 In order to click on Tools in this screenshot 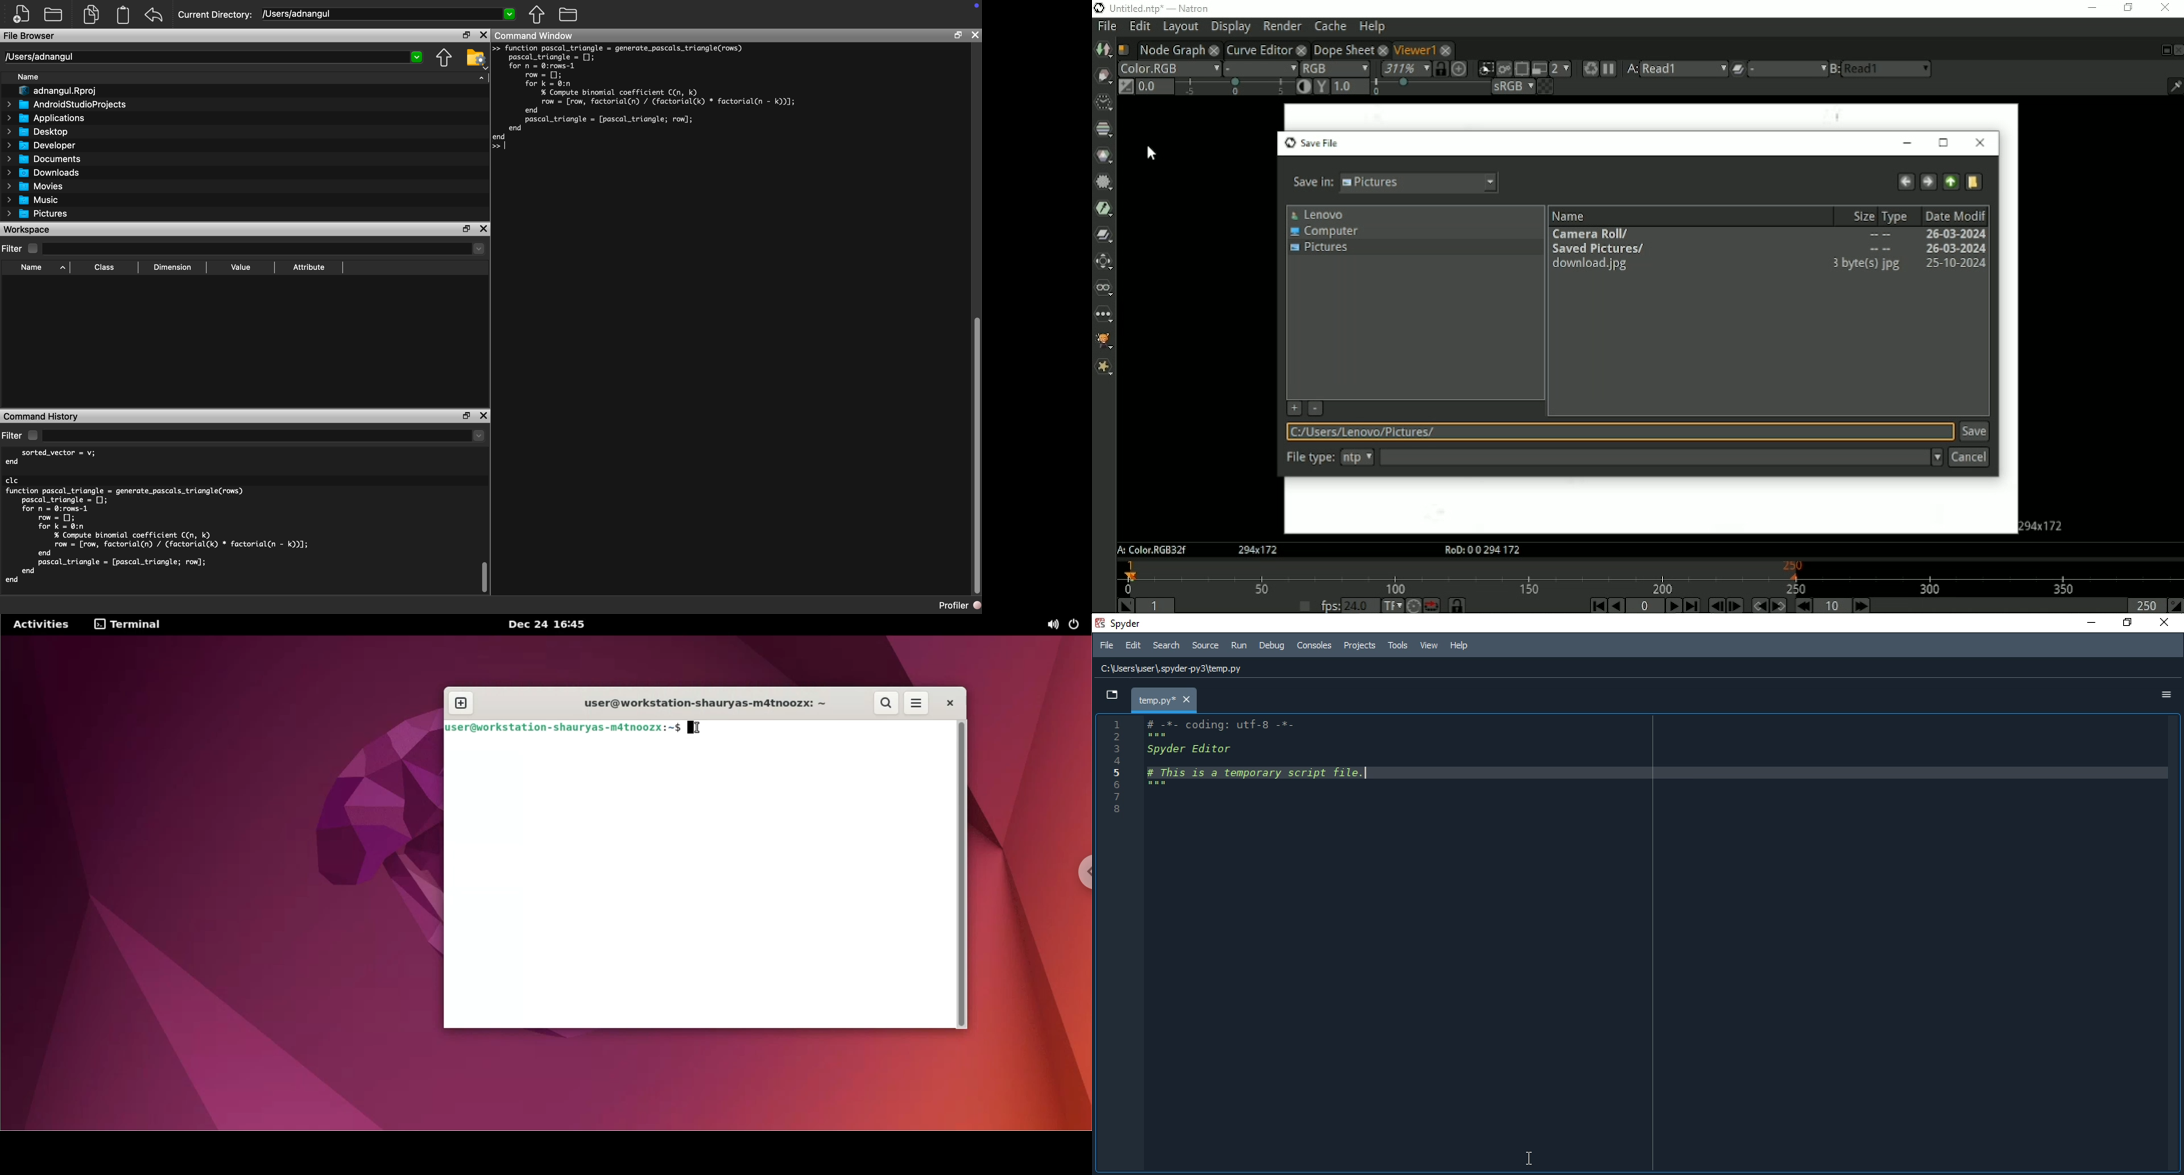, I will do `click(1397, 646)`.